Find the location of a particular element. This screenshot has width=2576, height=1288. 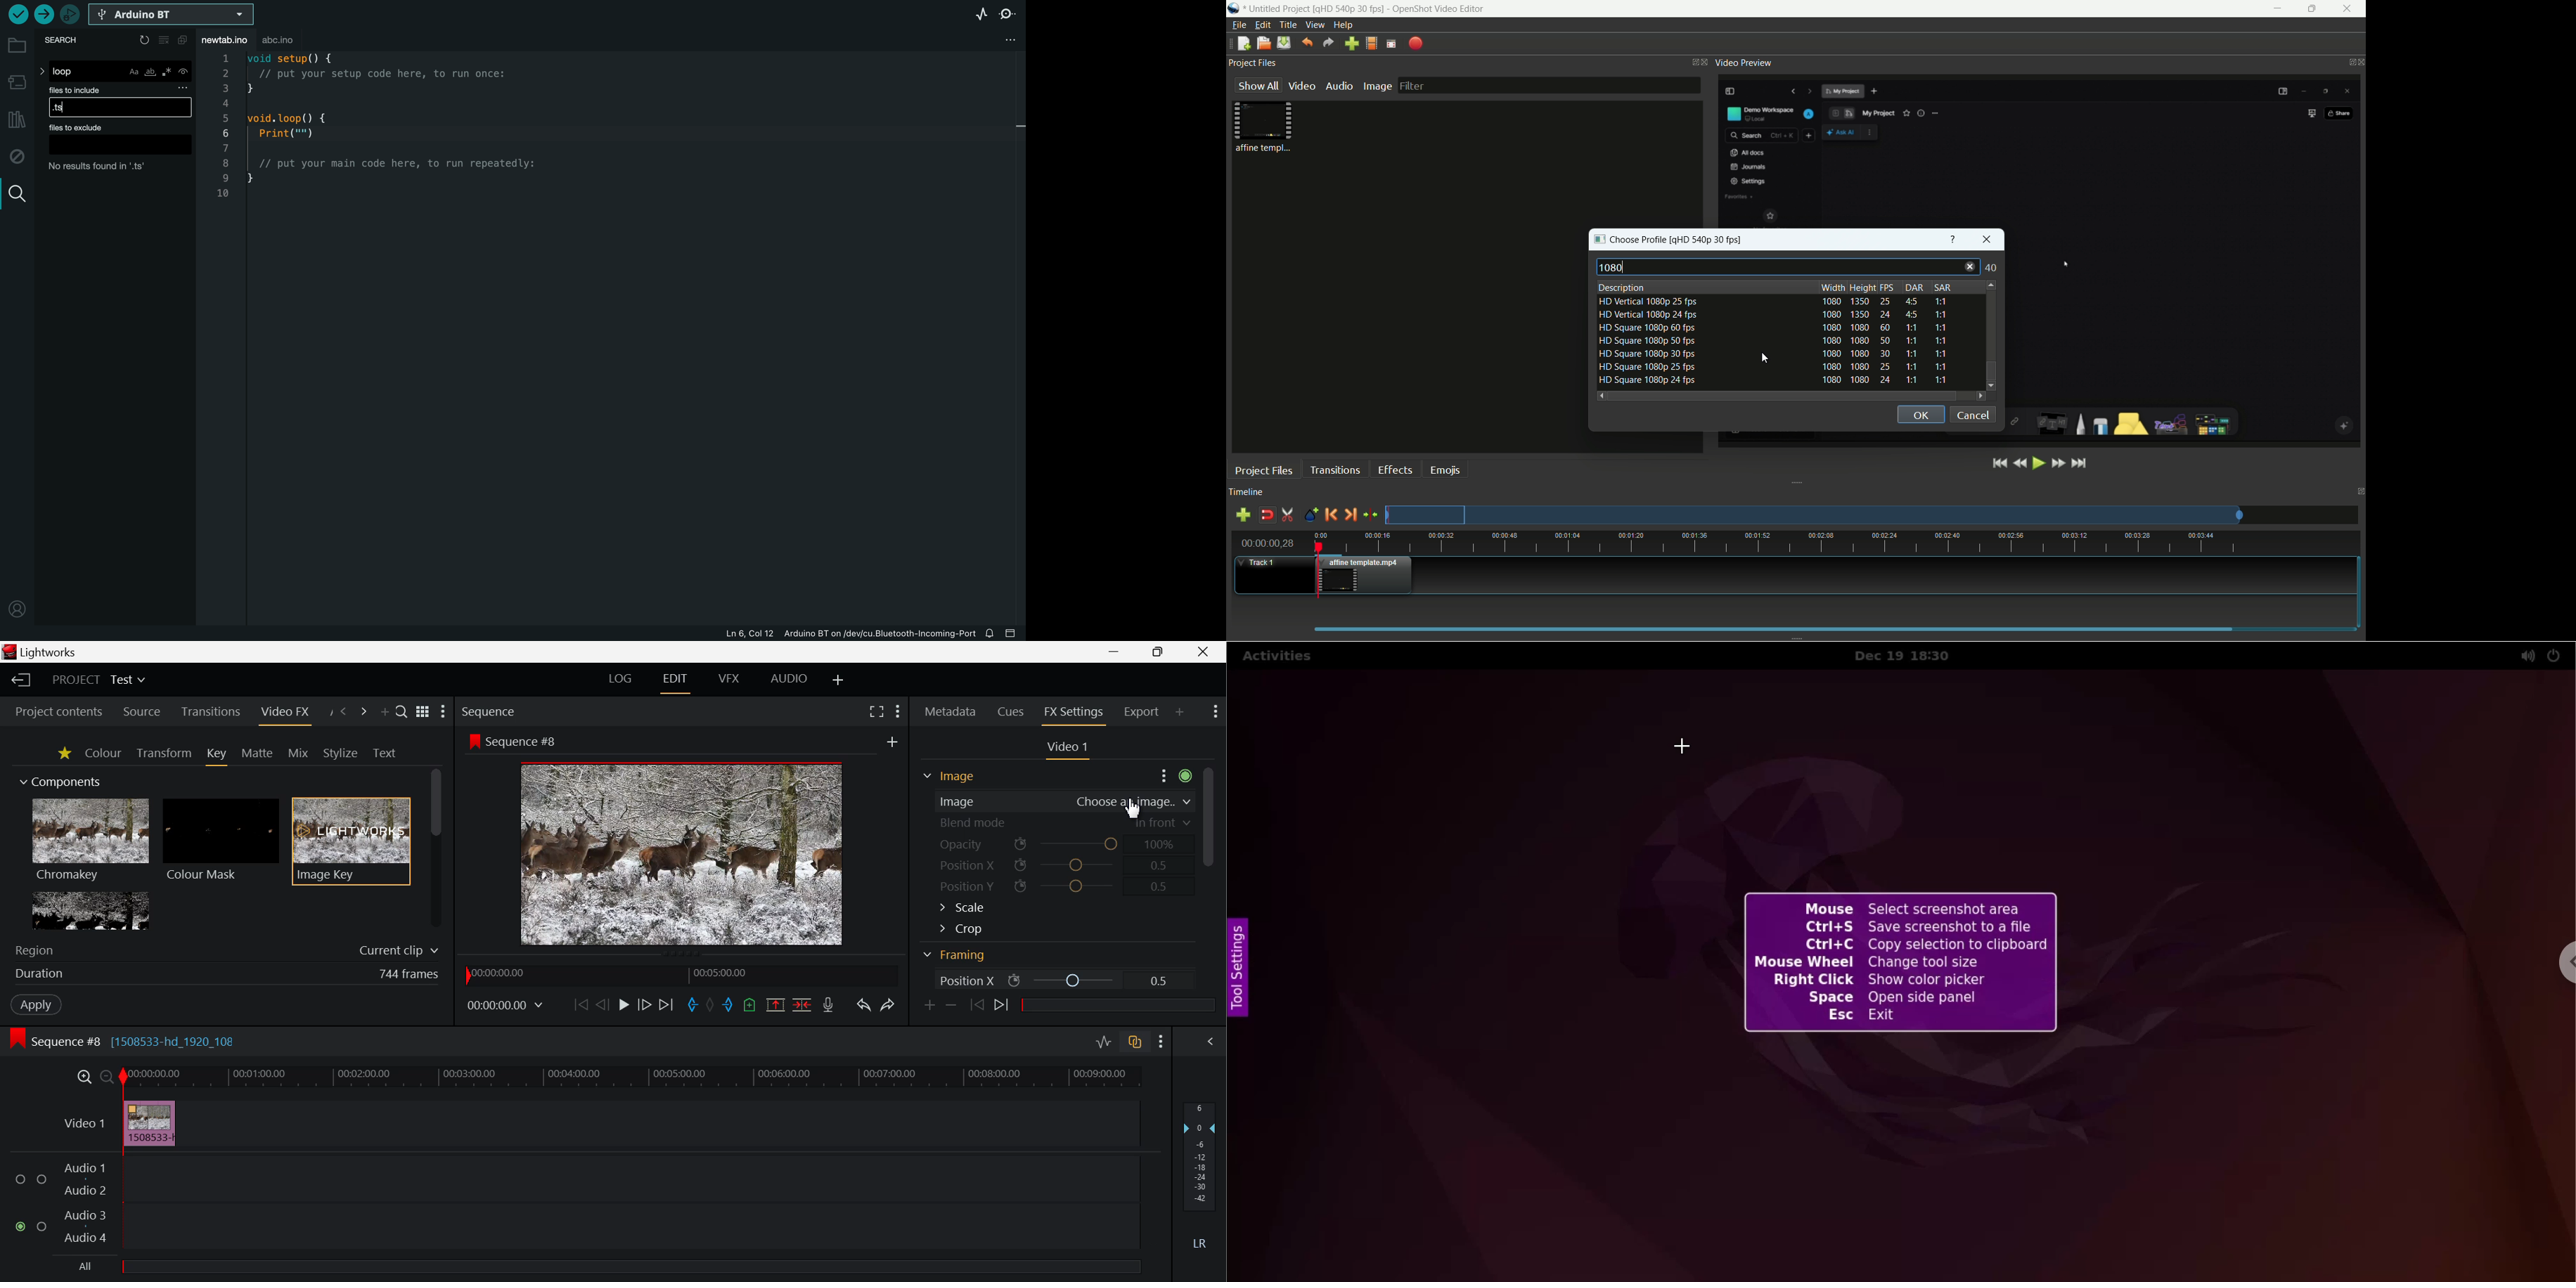

Audio Input Field is located at coordinates (630, 1201).